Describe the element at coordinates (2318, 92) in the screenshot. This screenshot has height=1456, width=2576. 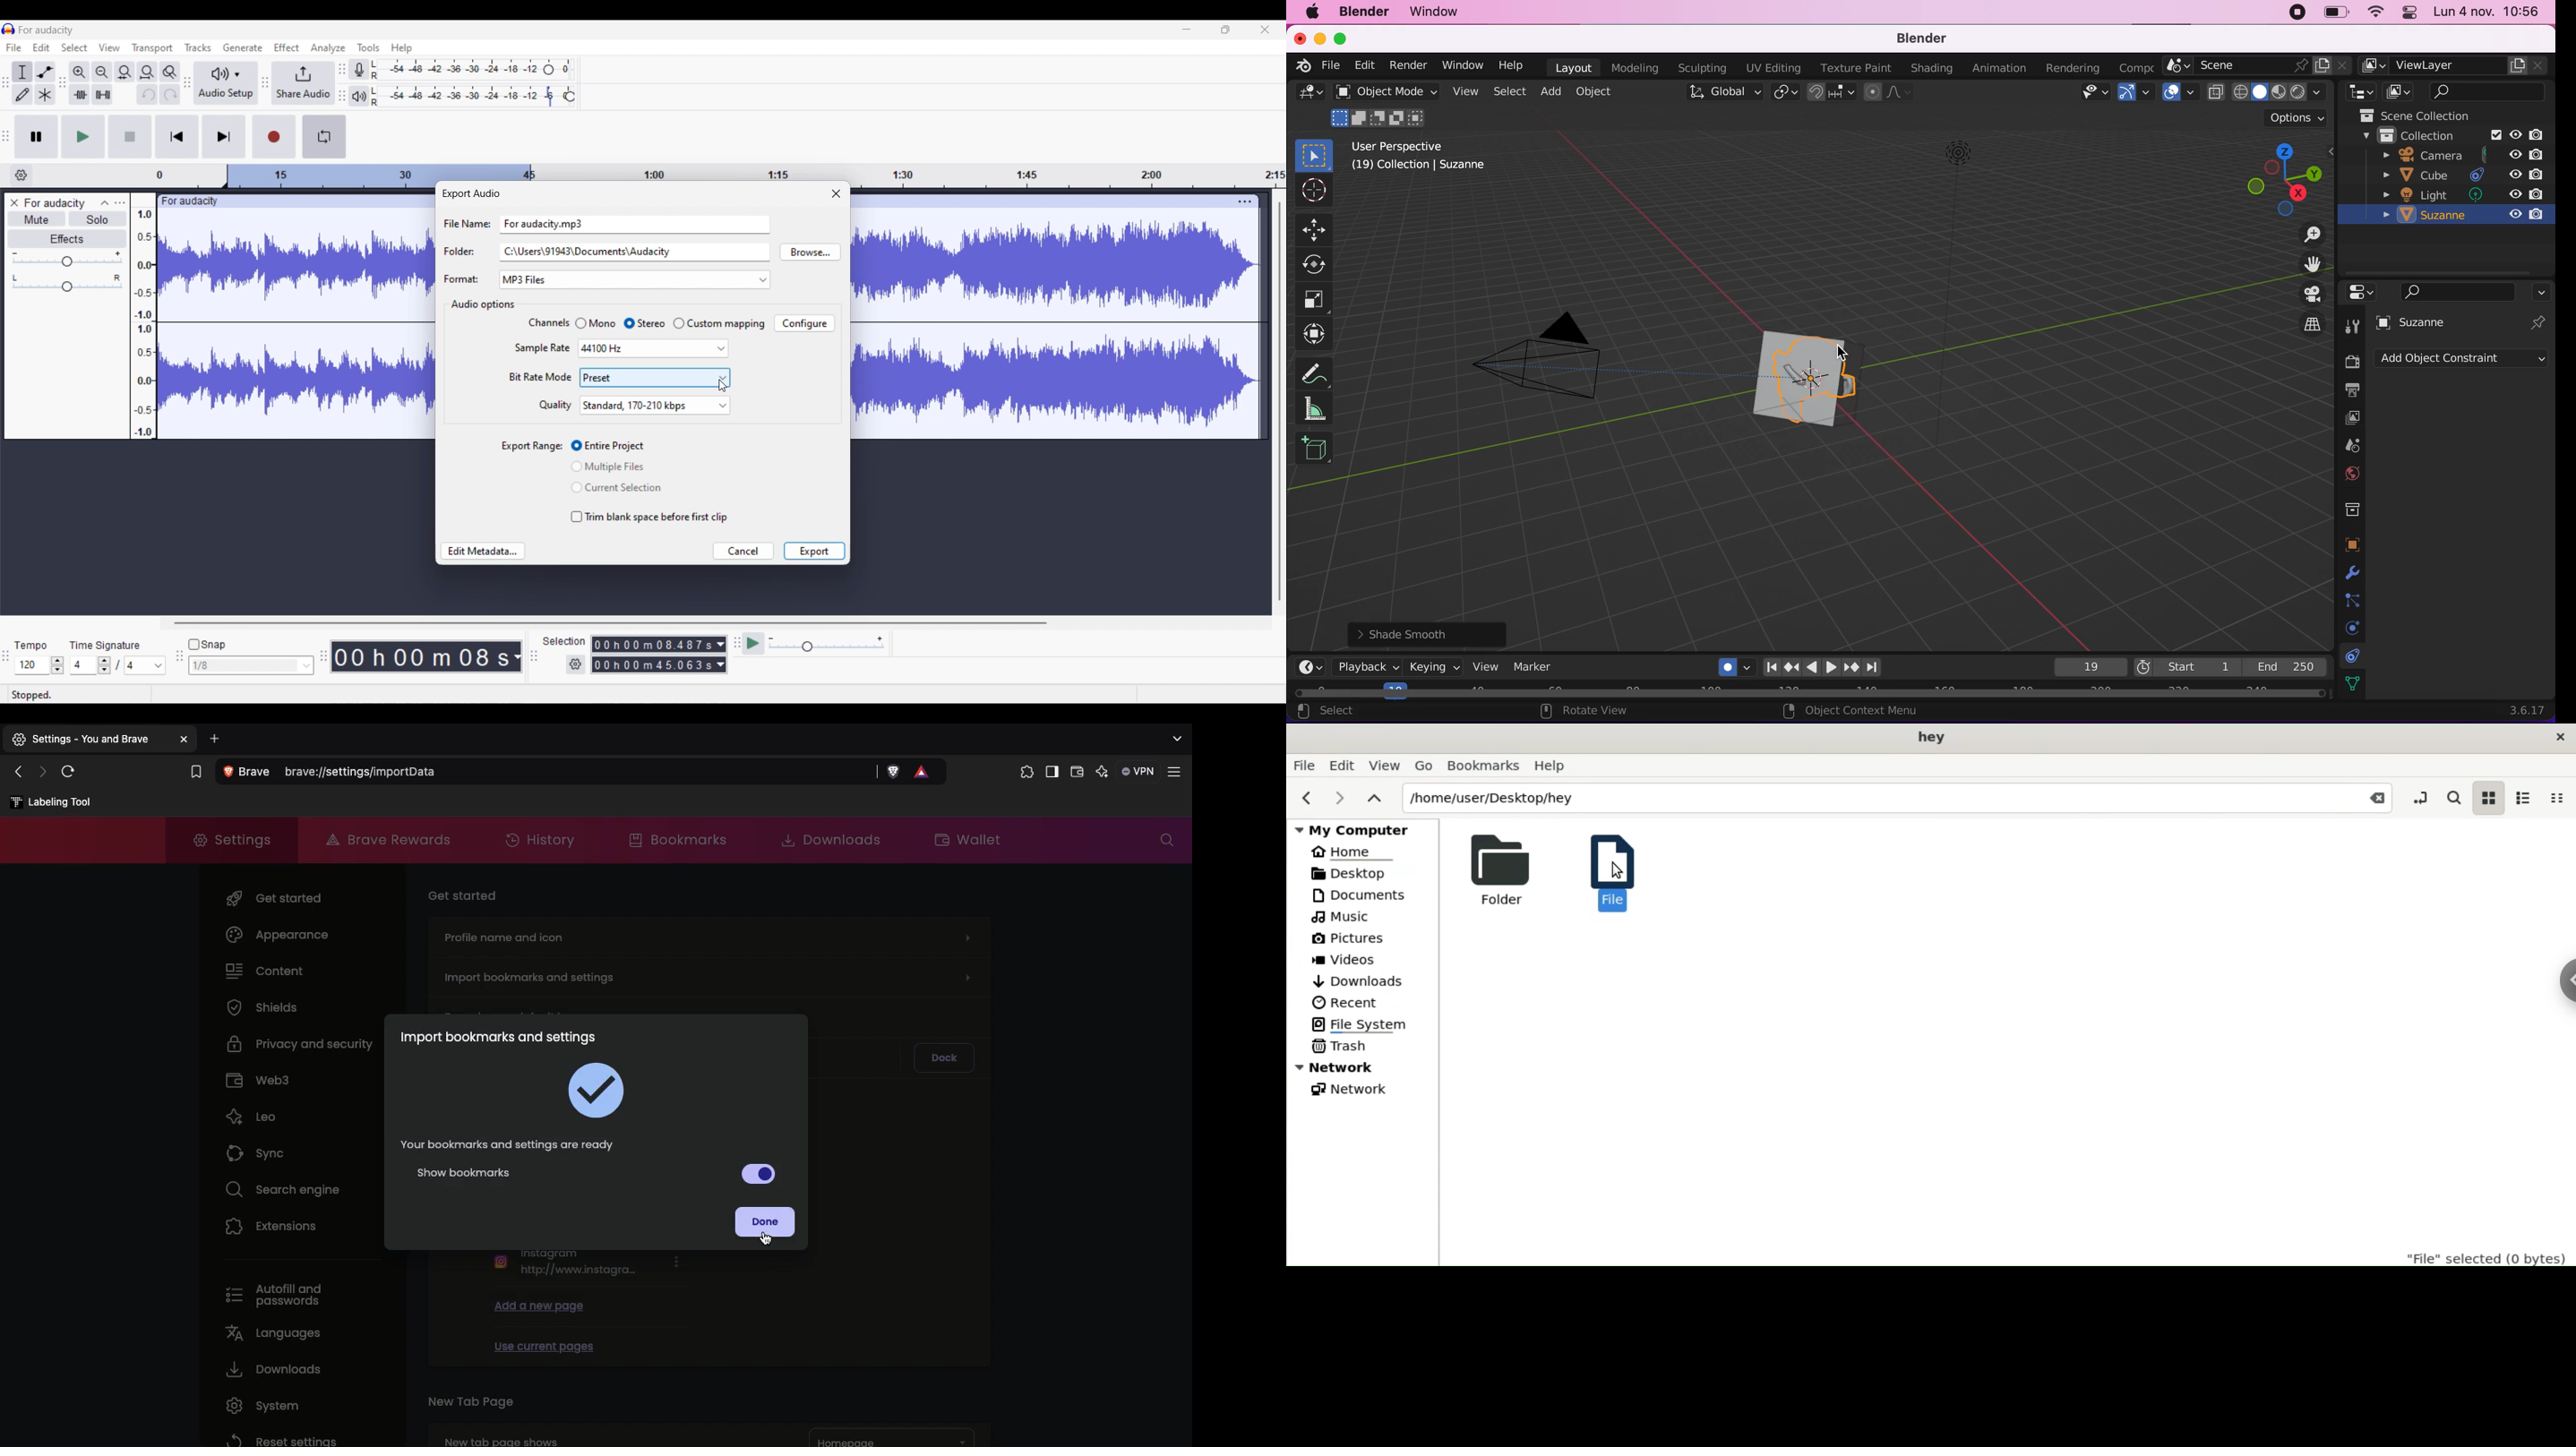
I see `shading` at that location.